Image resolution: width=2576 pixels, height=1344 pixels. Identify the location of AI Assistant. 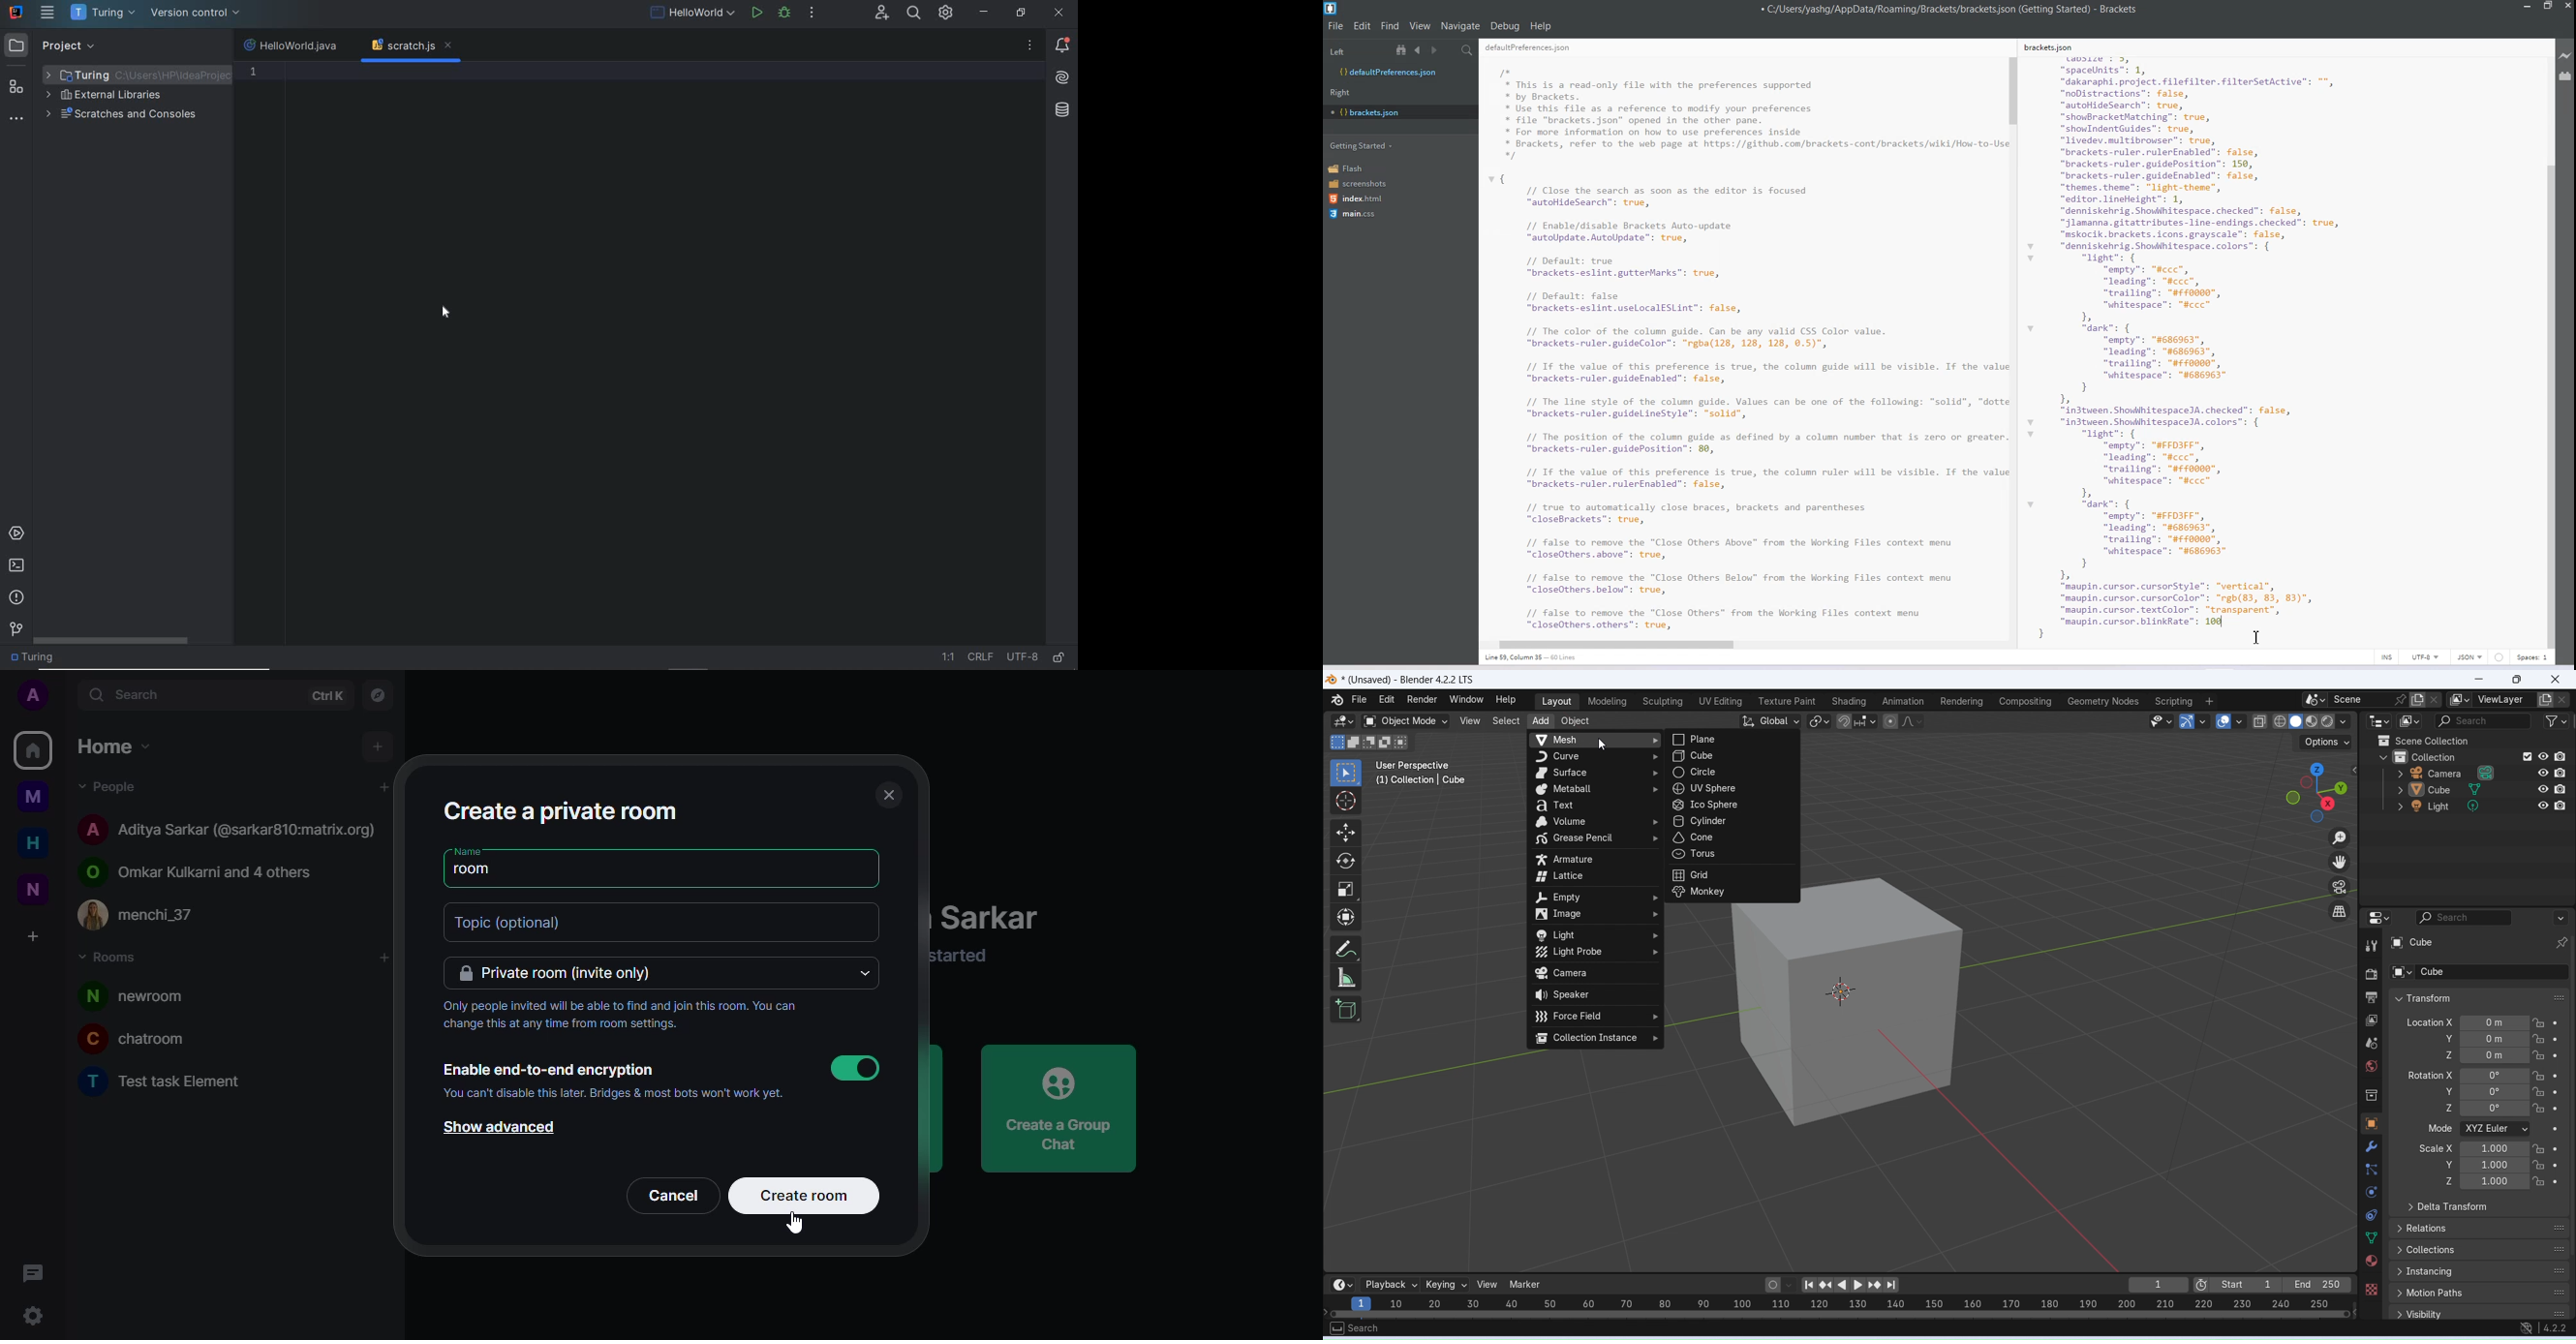
(1063, 78).